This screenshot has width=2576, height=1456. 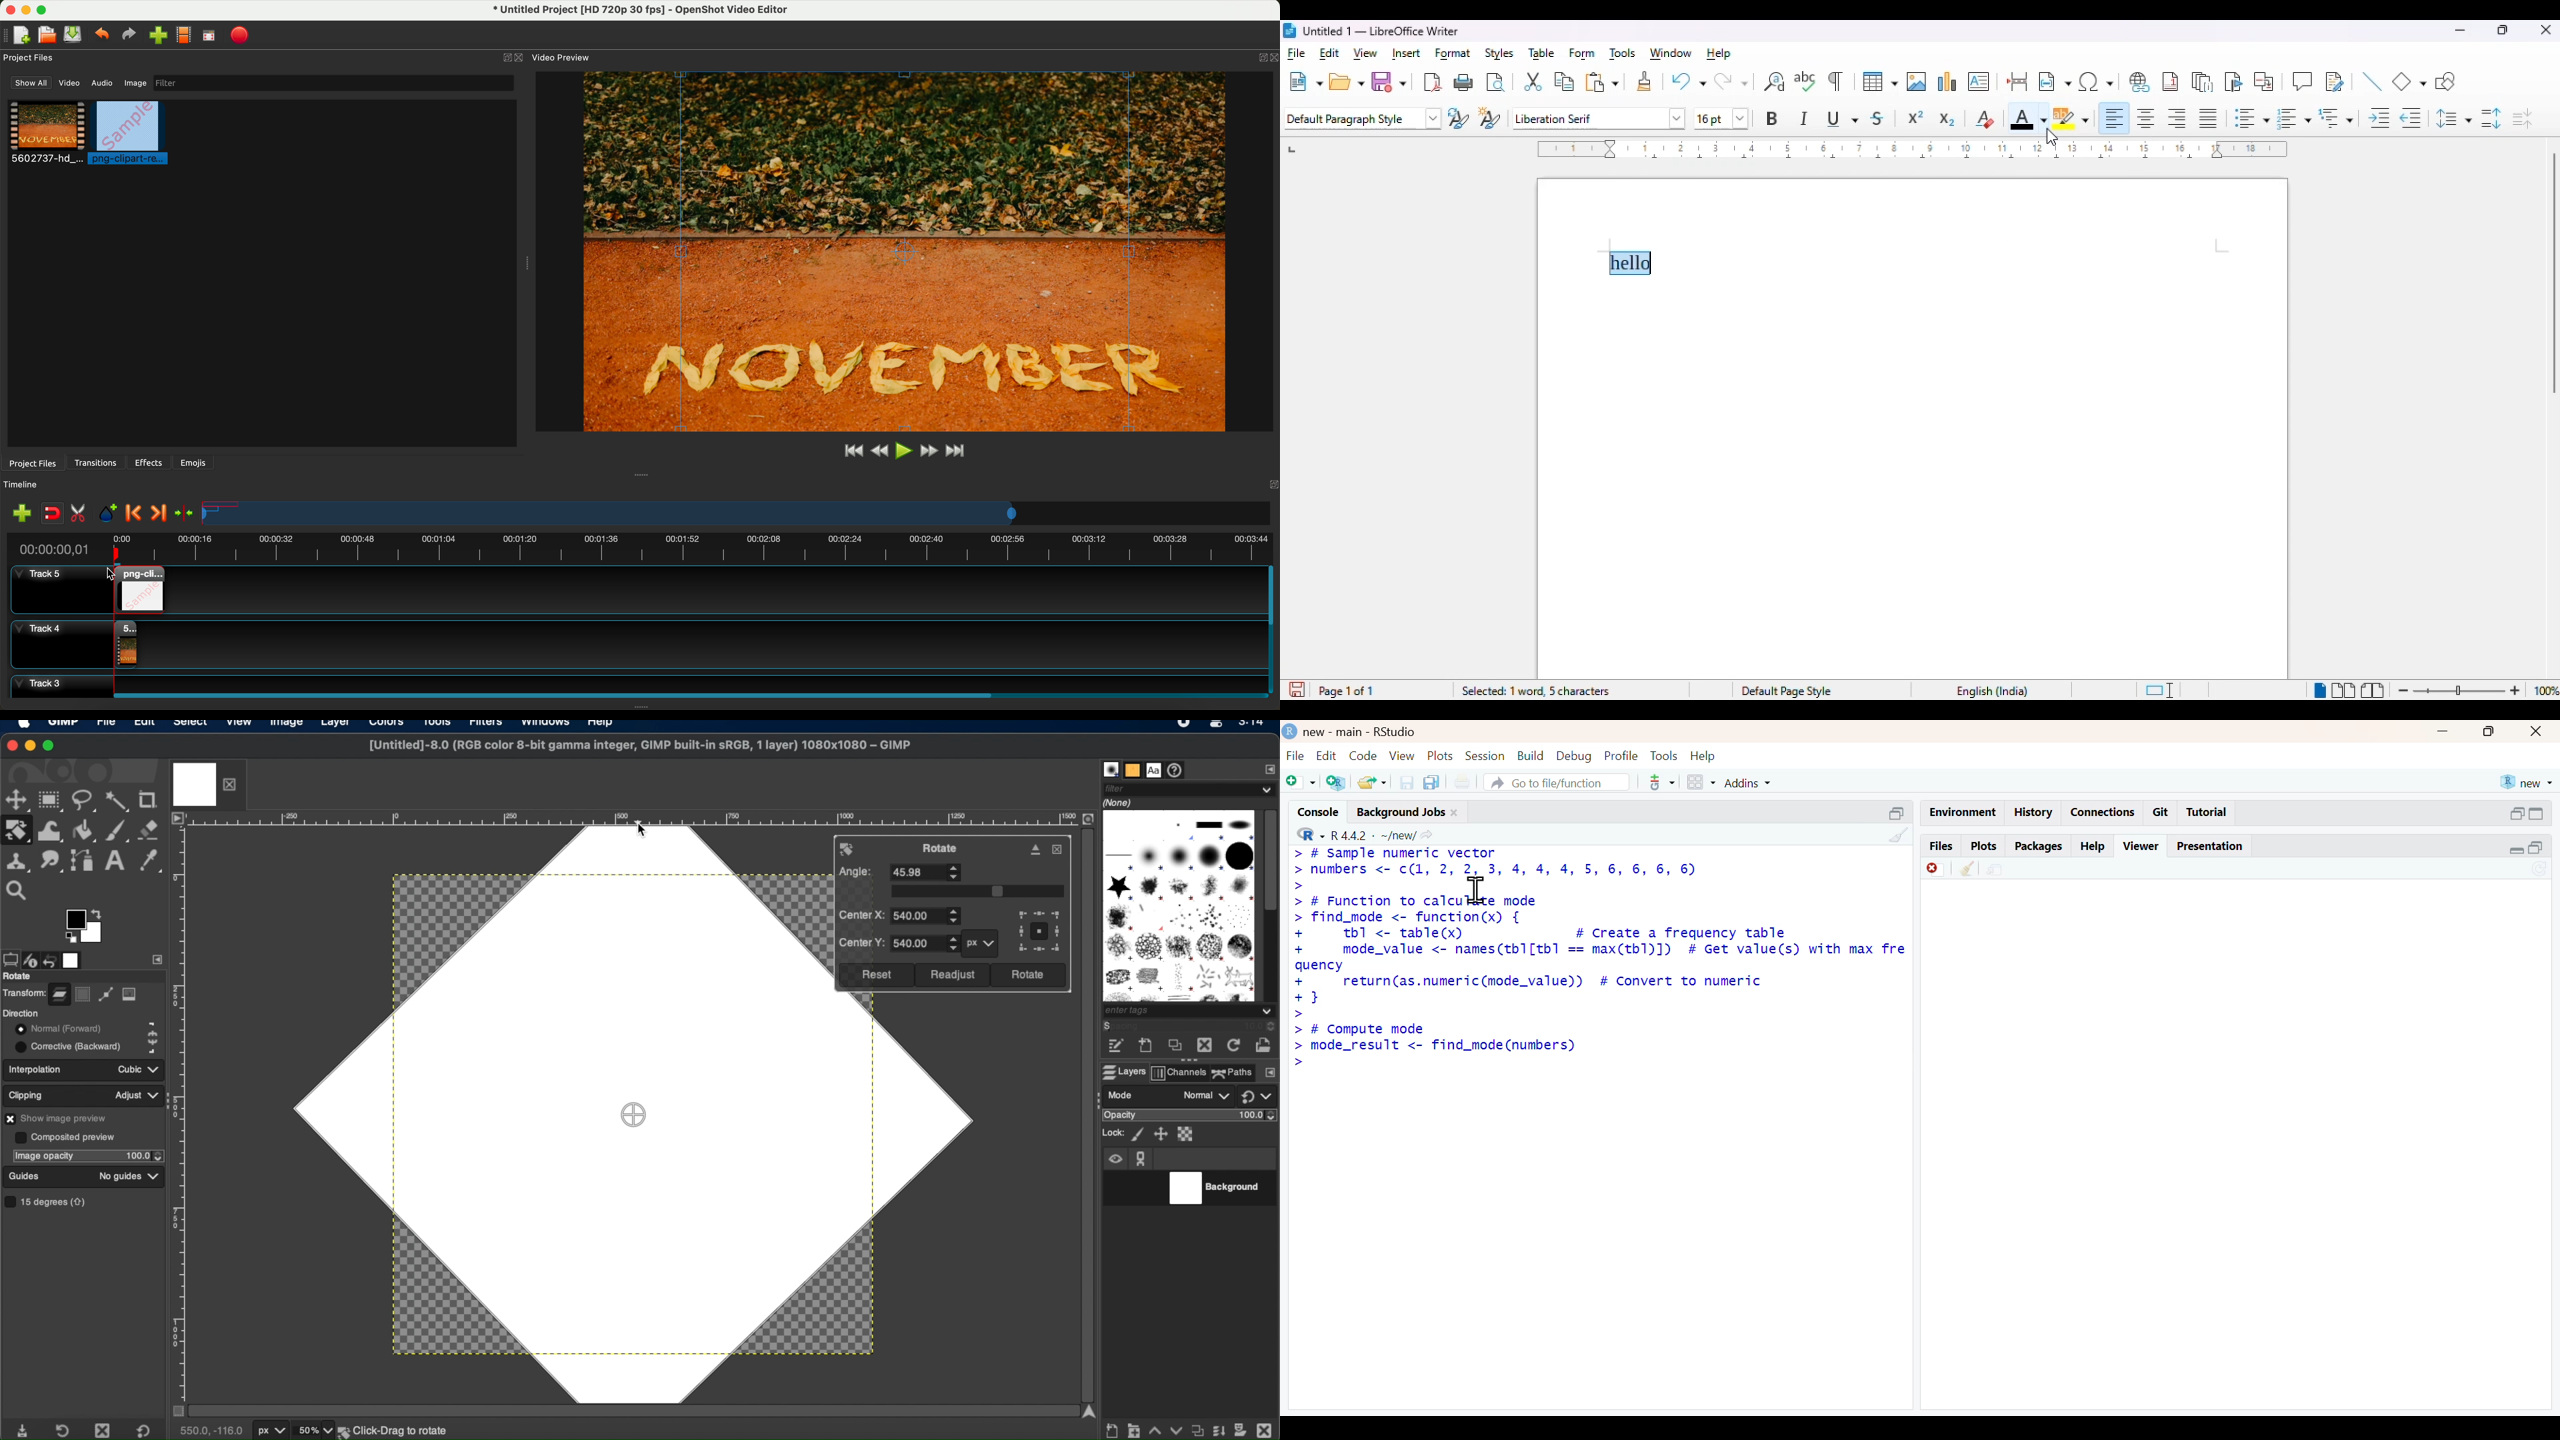 I want to click on rotate, so click(x=849, y=849).